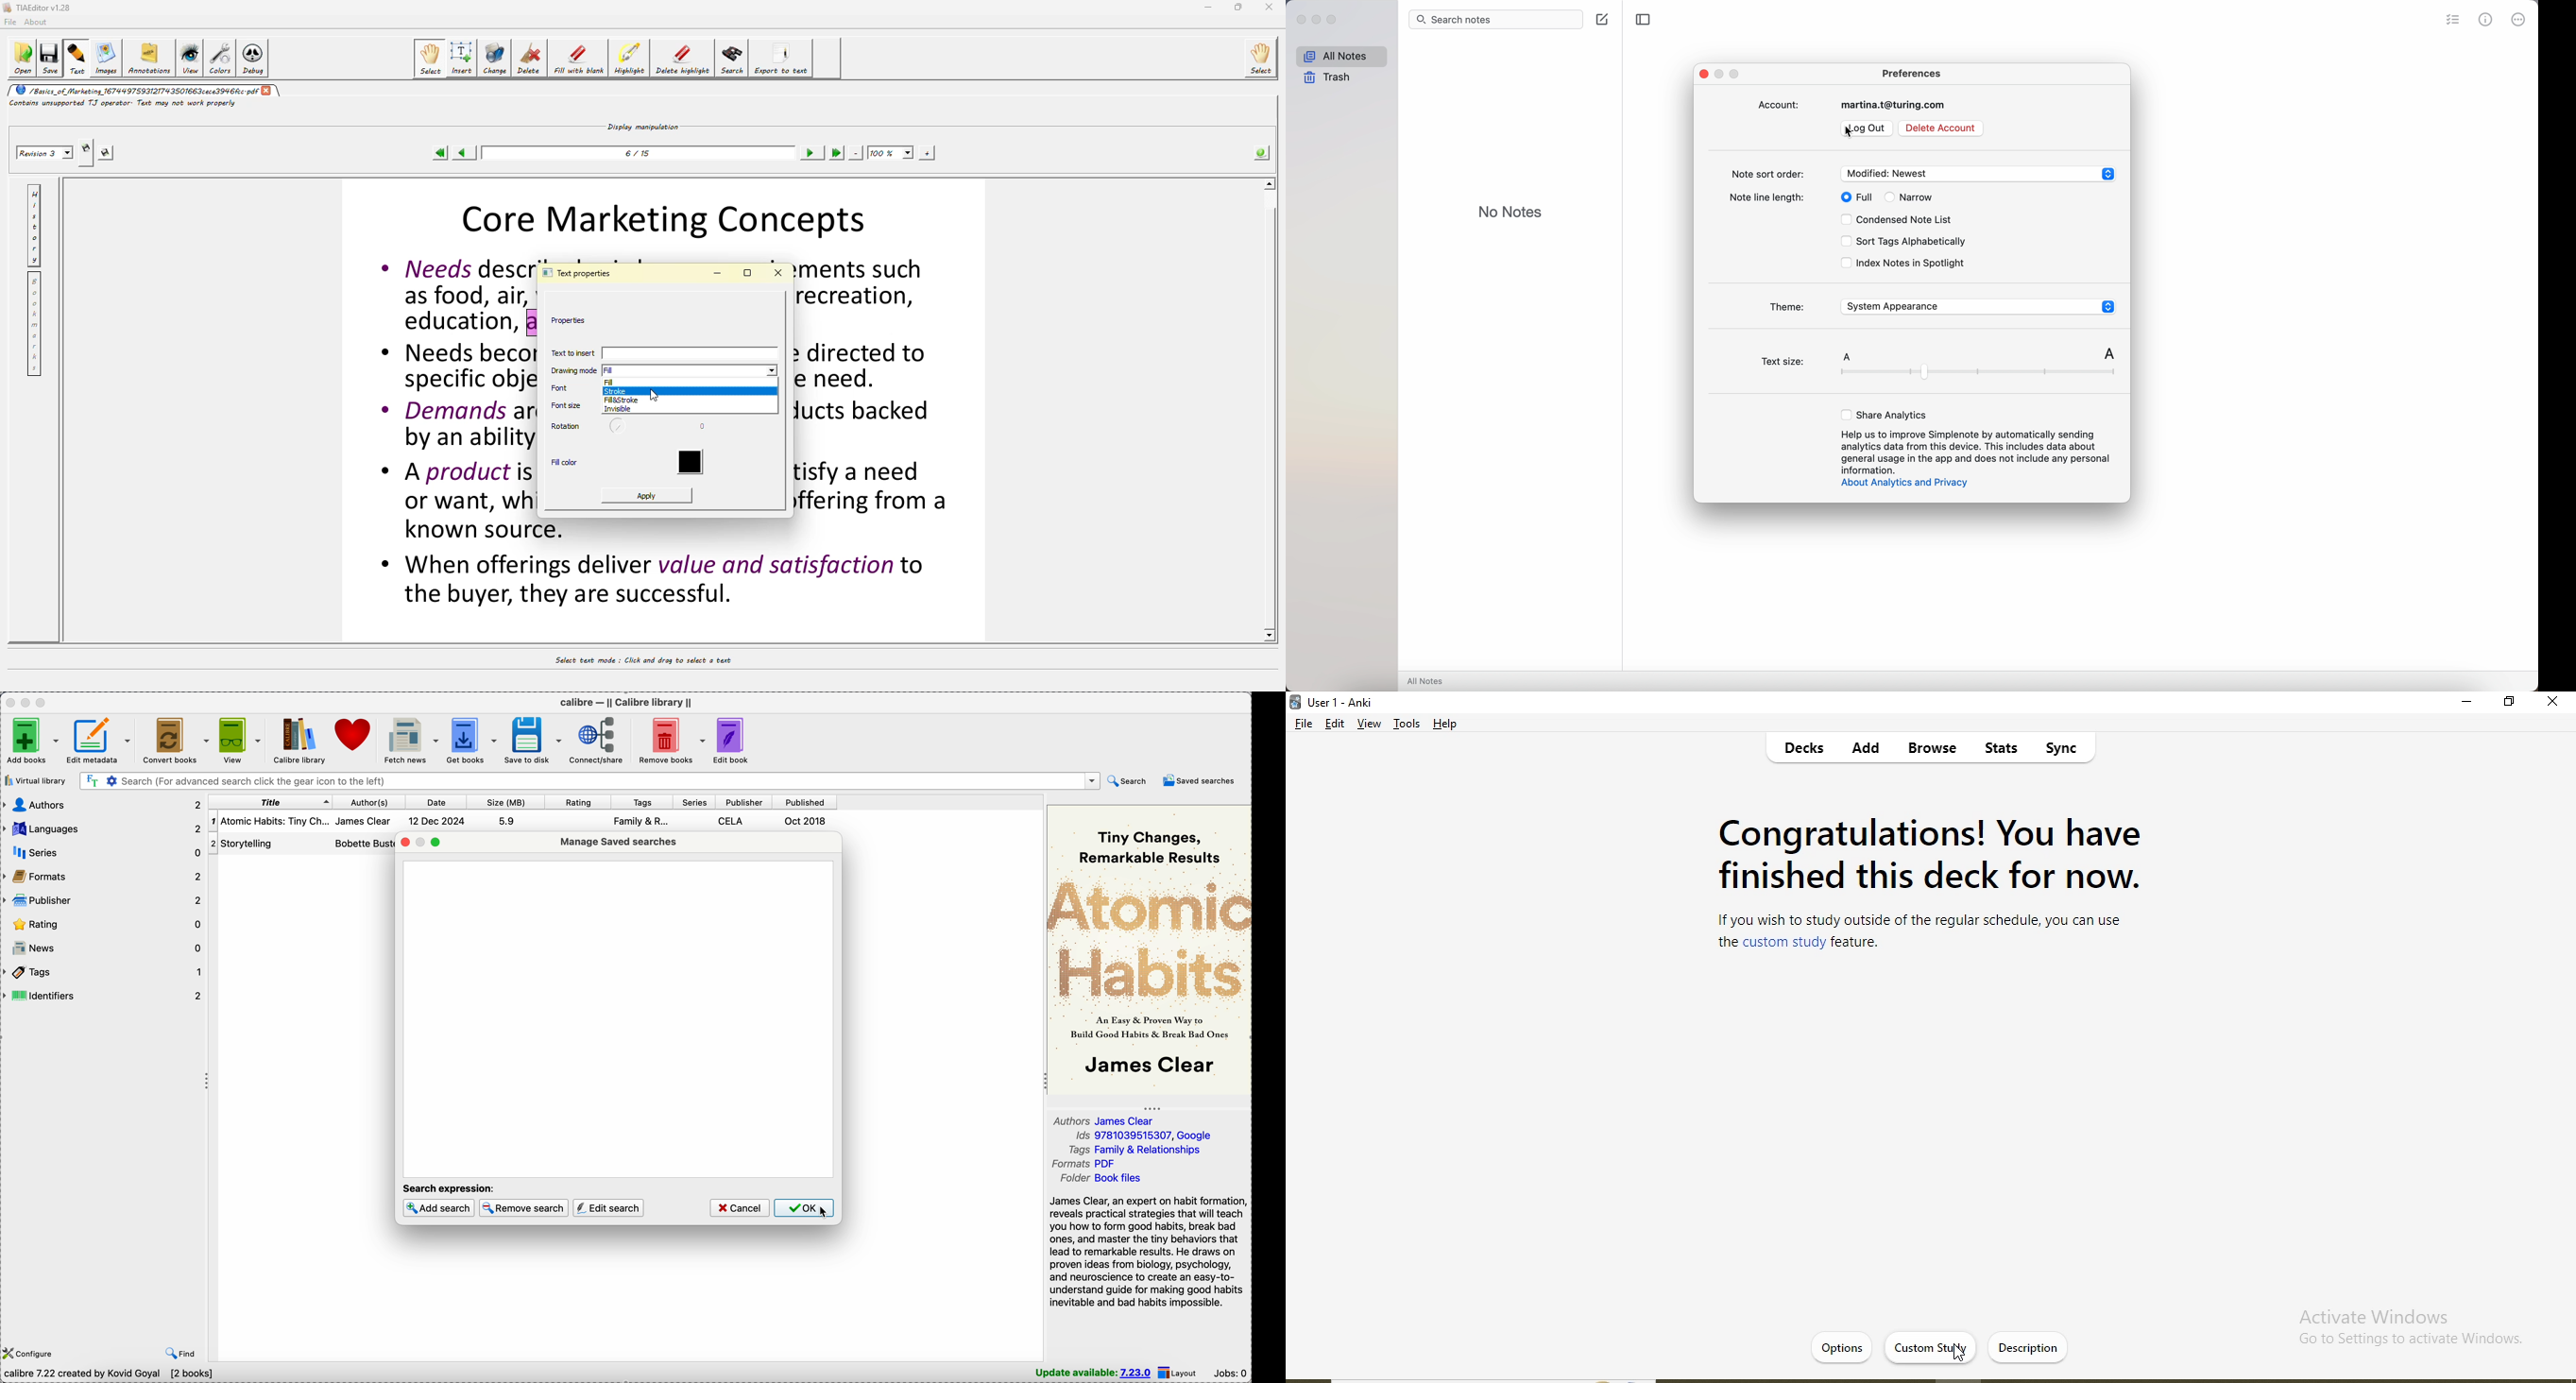 Image resolution: width=2576 pixels, height=1400 pixels. What do you see at coordinates (32, 740) in the screenshot?
I see `add books` at bounding box center [32, 740].